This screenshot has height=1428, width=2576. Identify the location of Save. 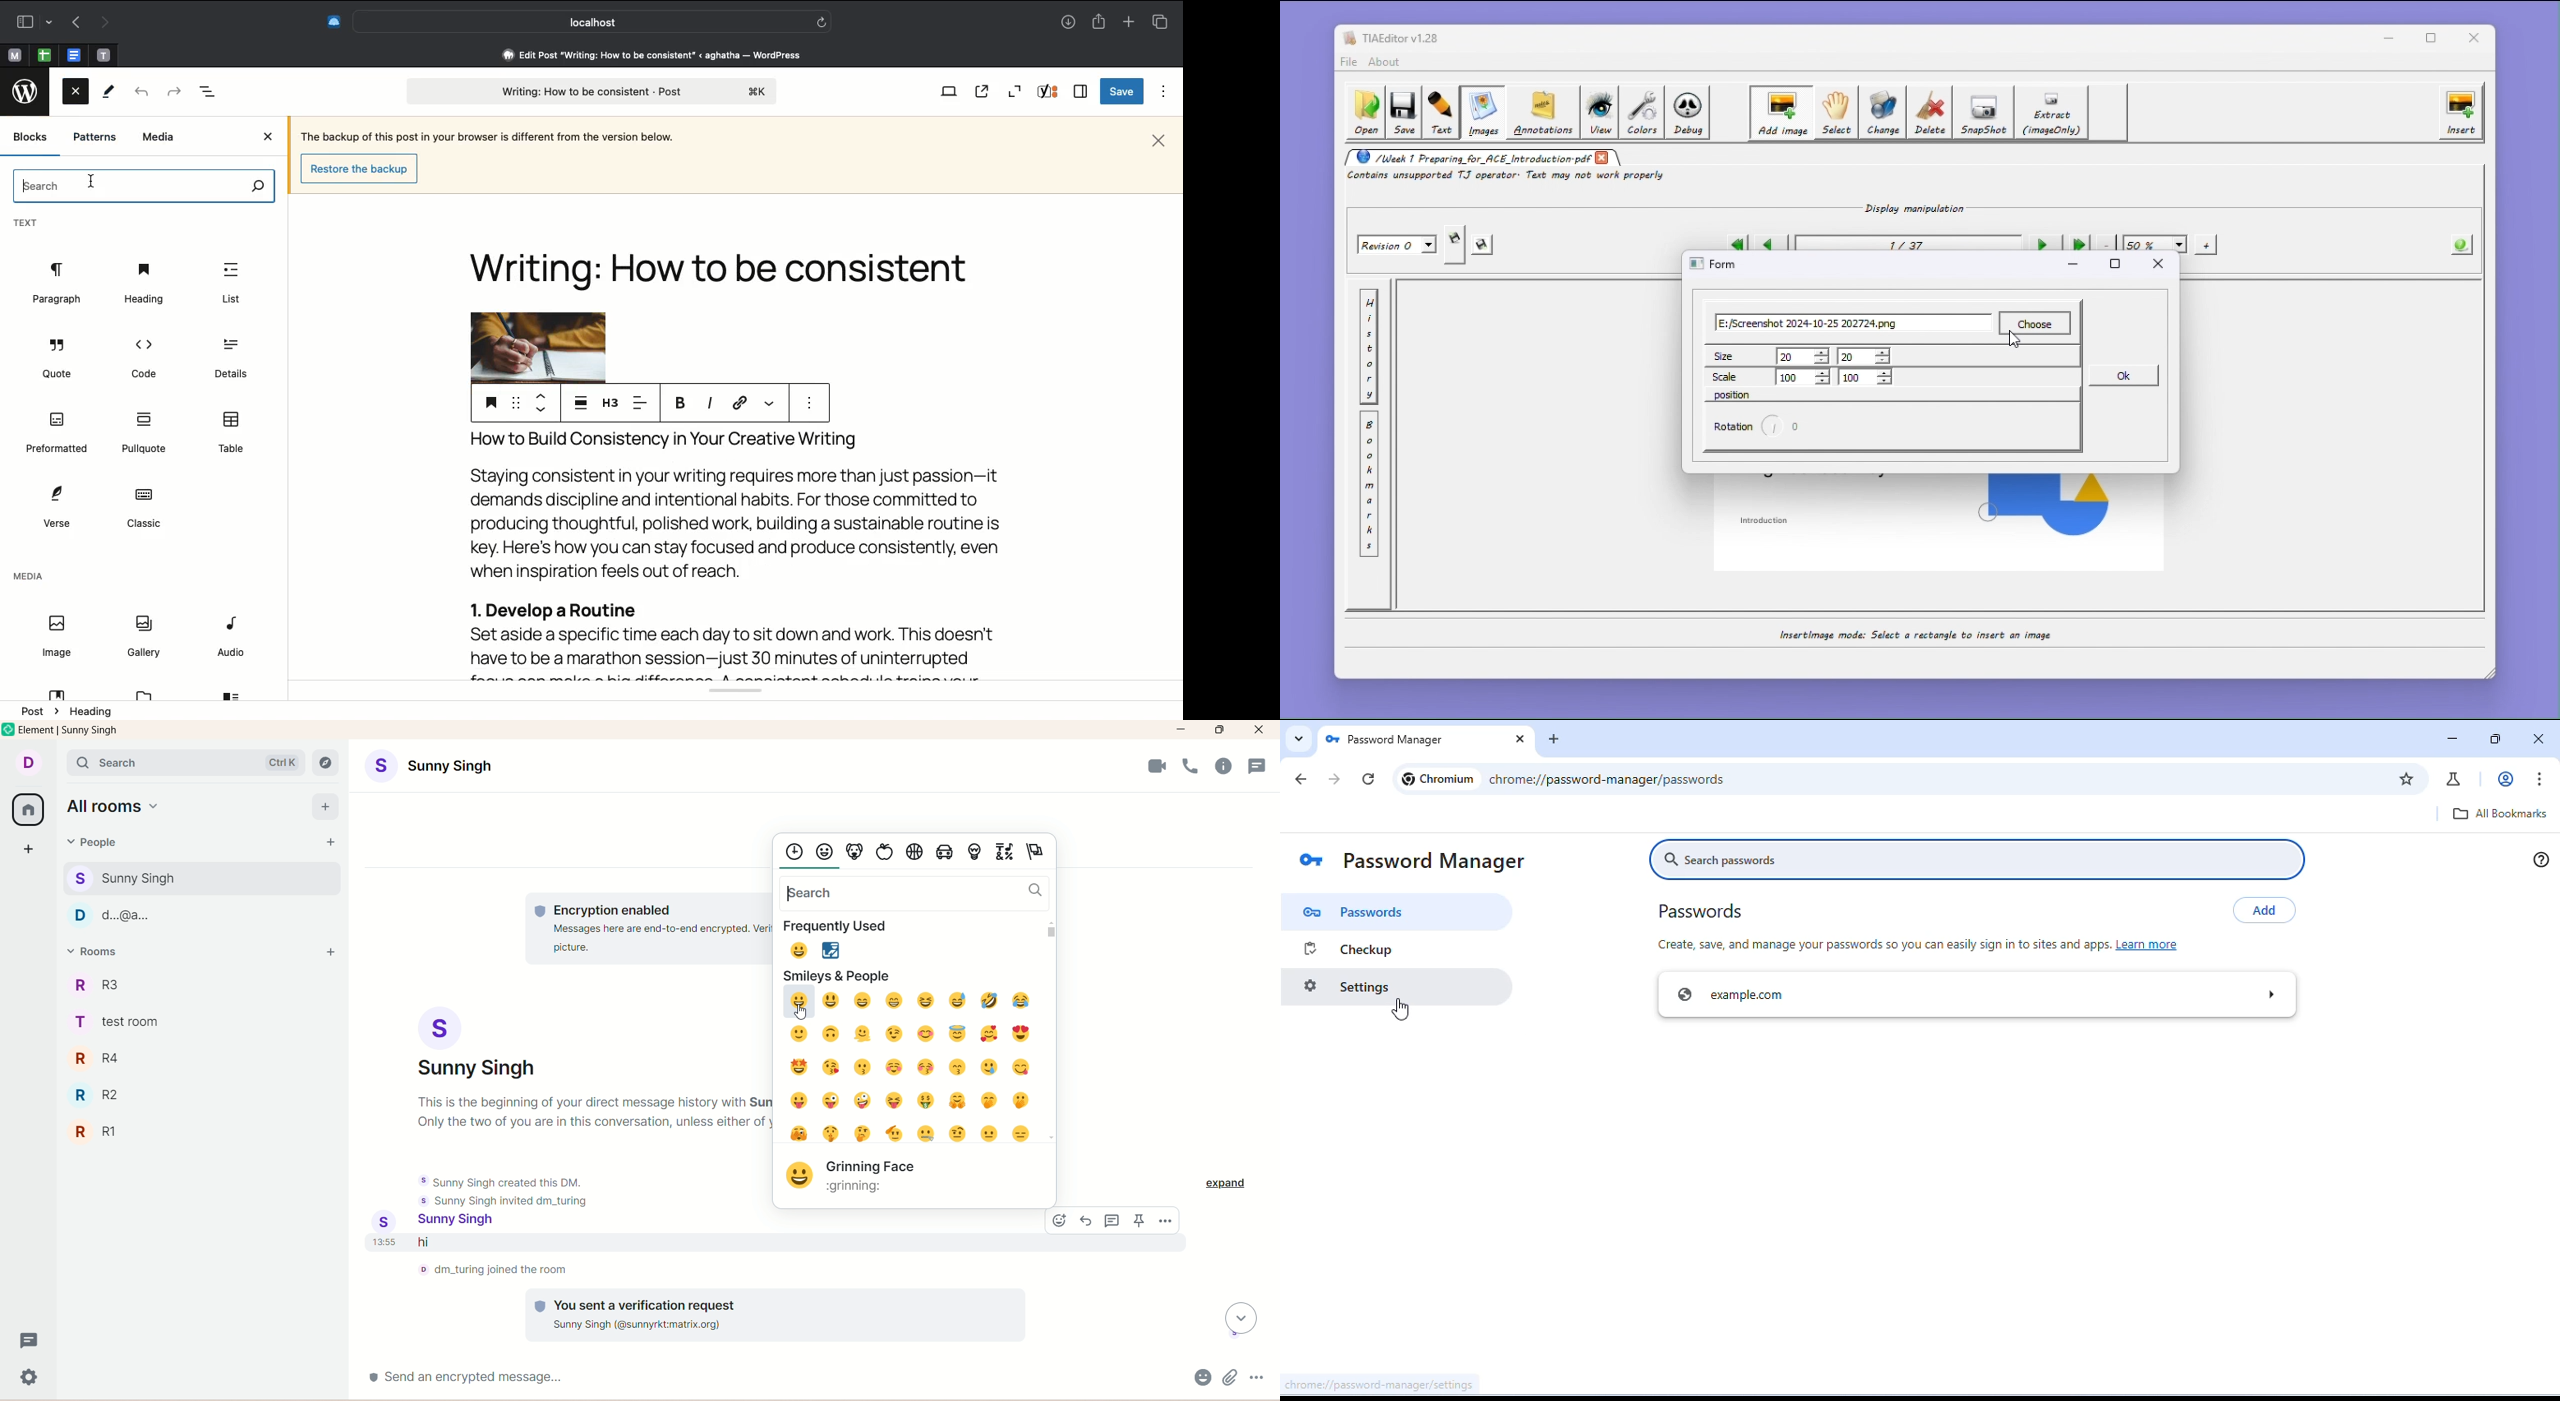
(1122, 91).